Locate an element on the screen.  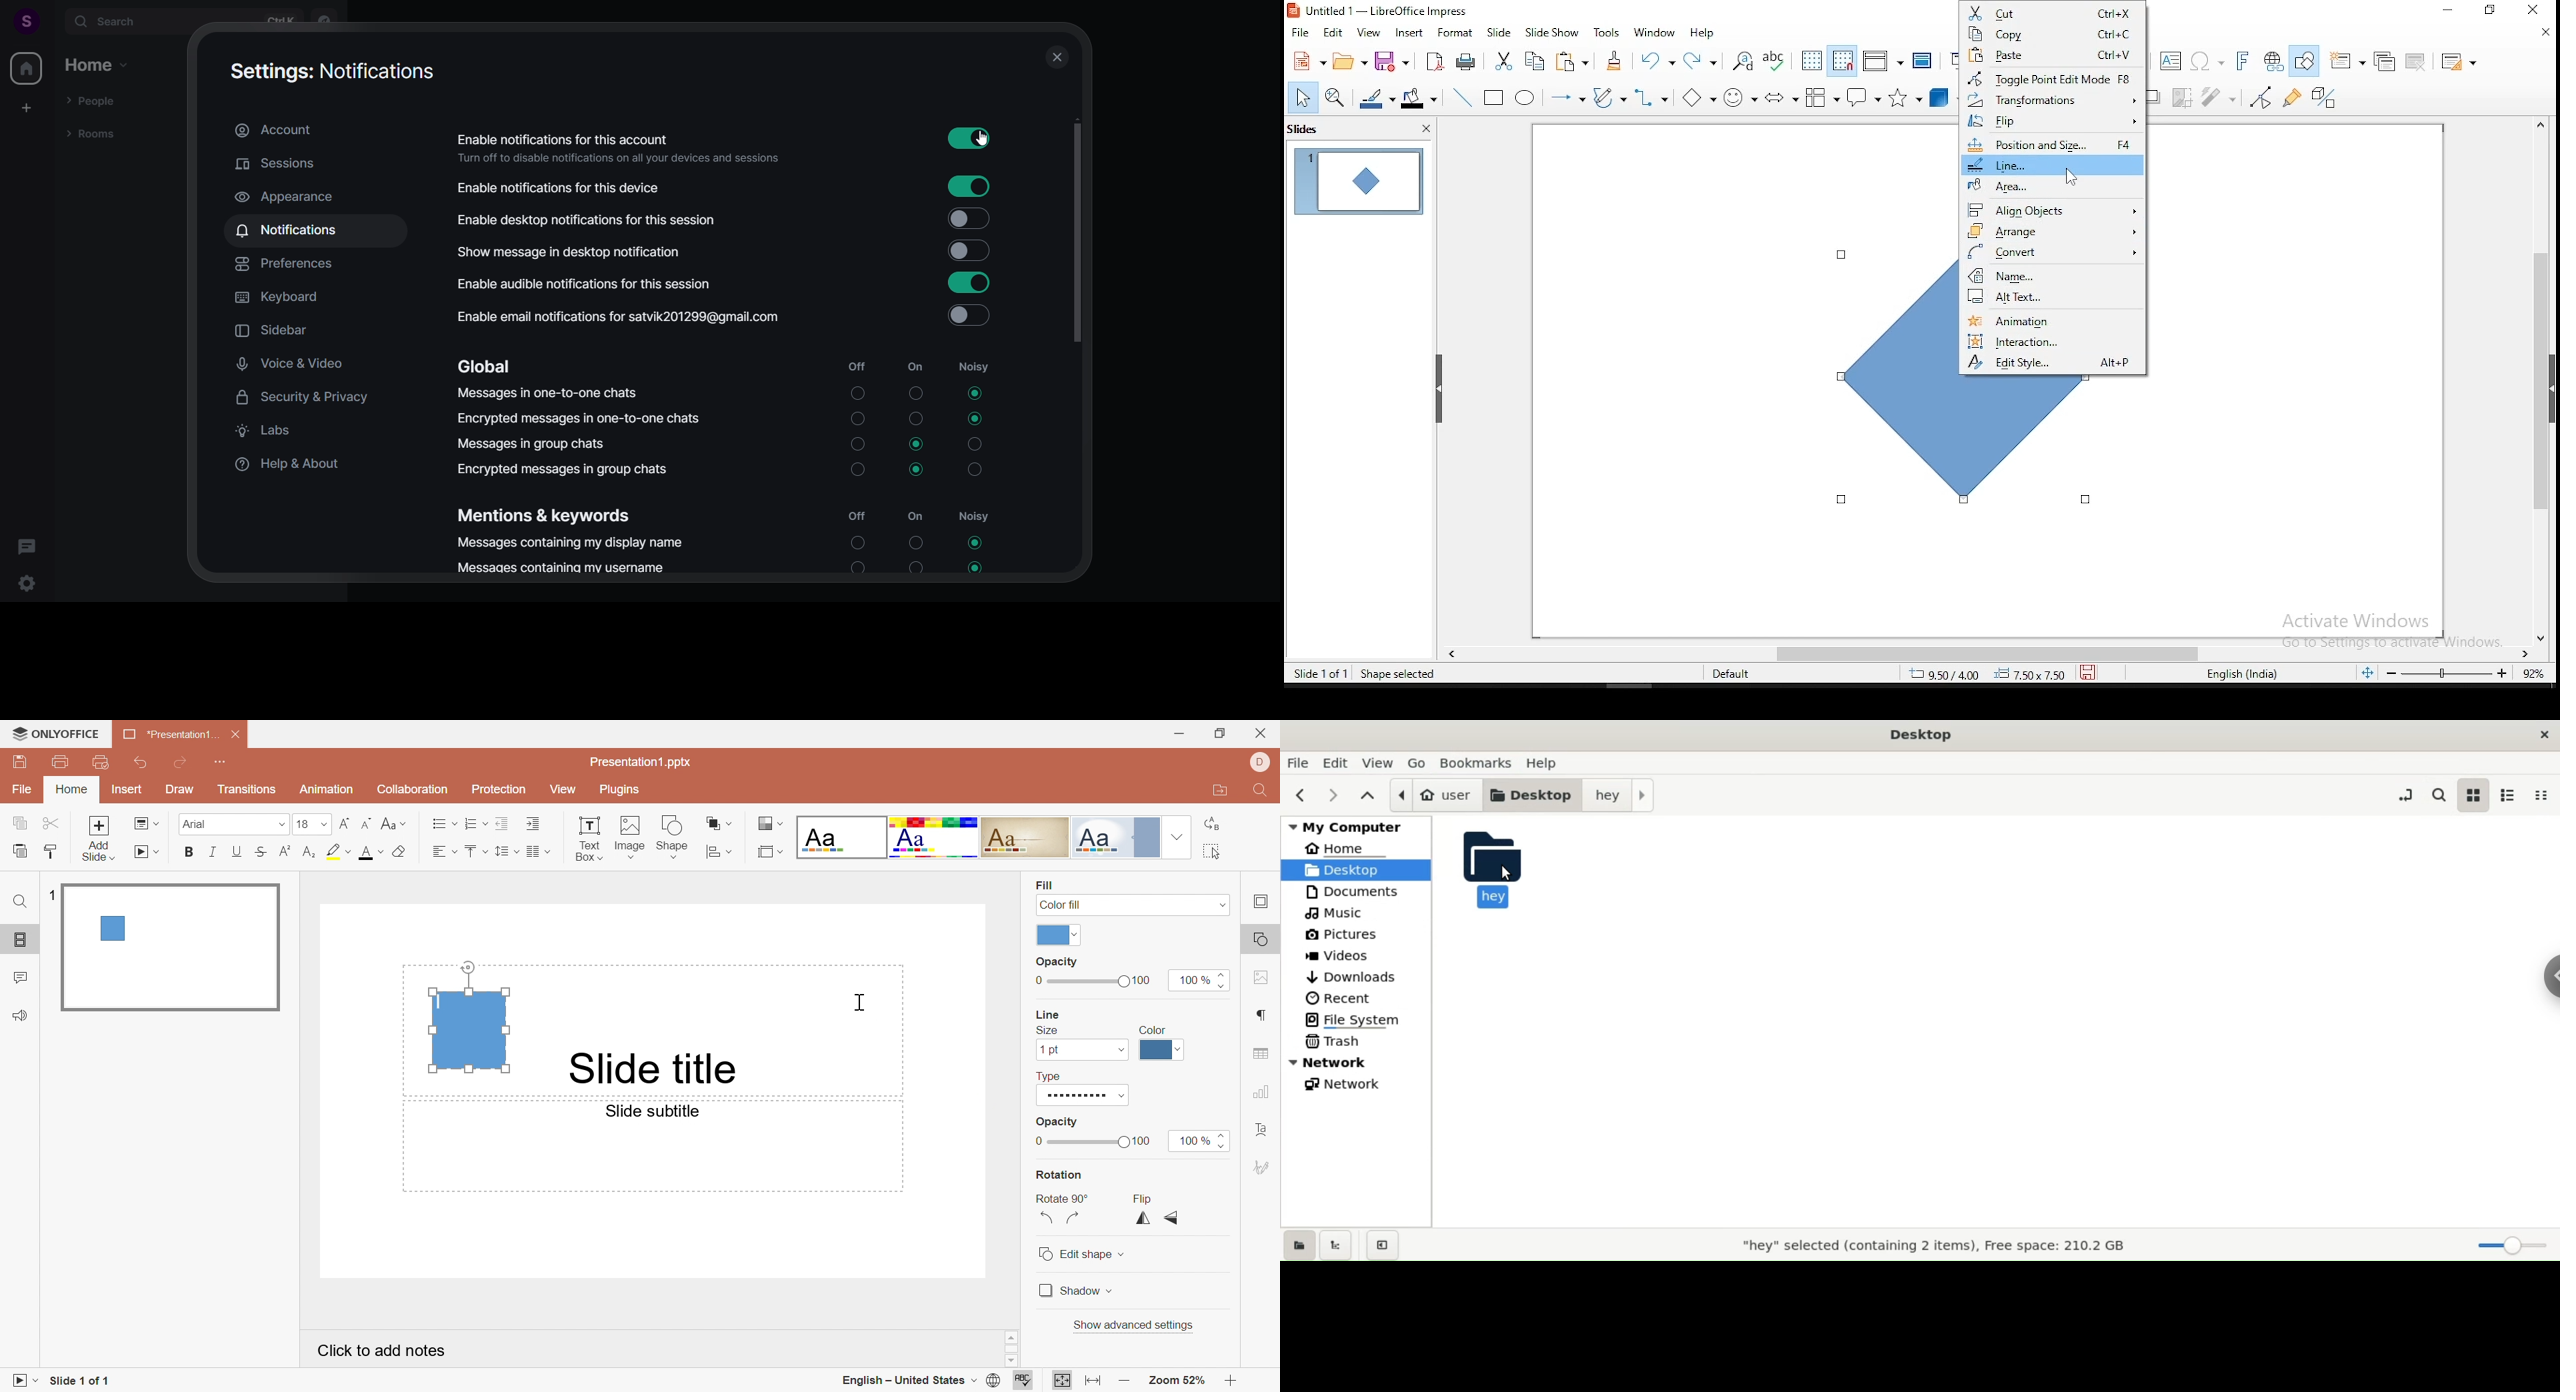
english (india) is located at coordinates (2237, 674).